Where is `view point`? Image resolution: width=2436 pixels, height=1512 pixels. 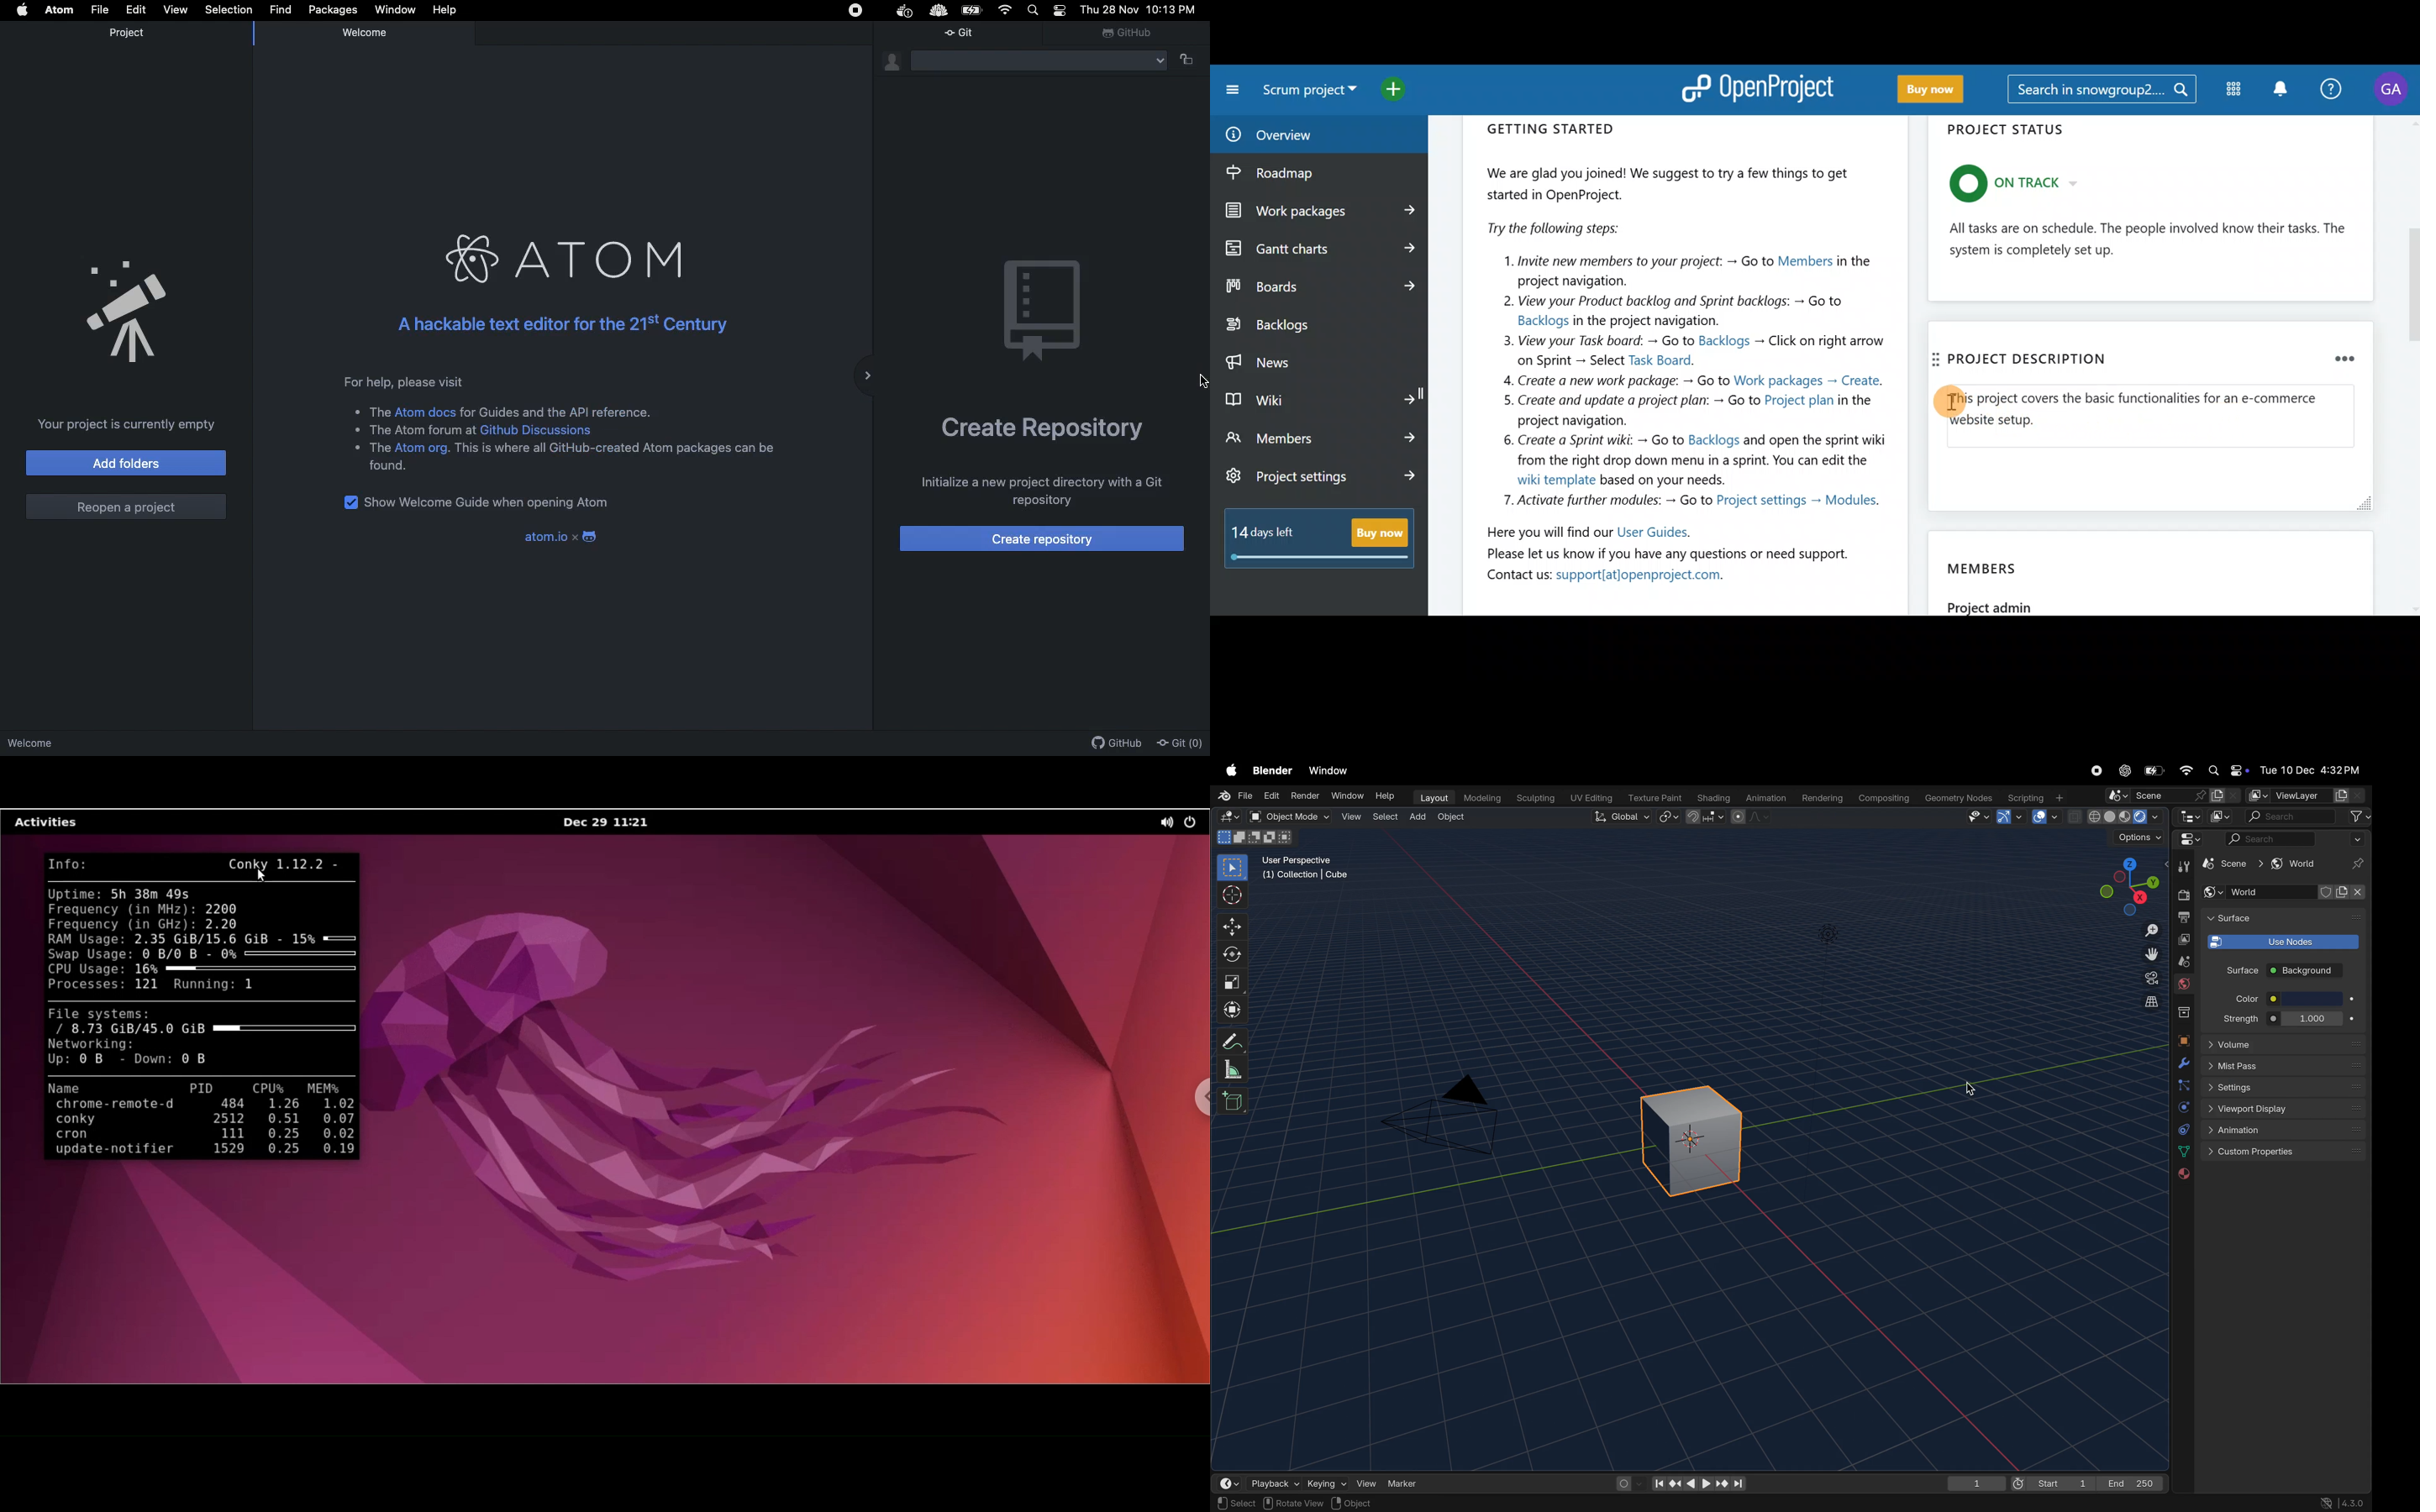
view point is located at coordinates (2128, 885).